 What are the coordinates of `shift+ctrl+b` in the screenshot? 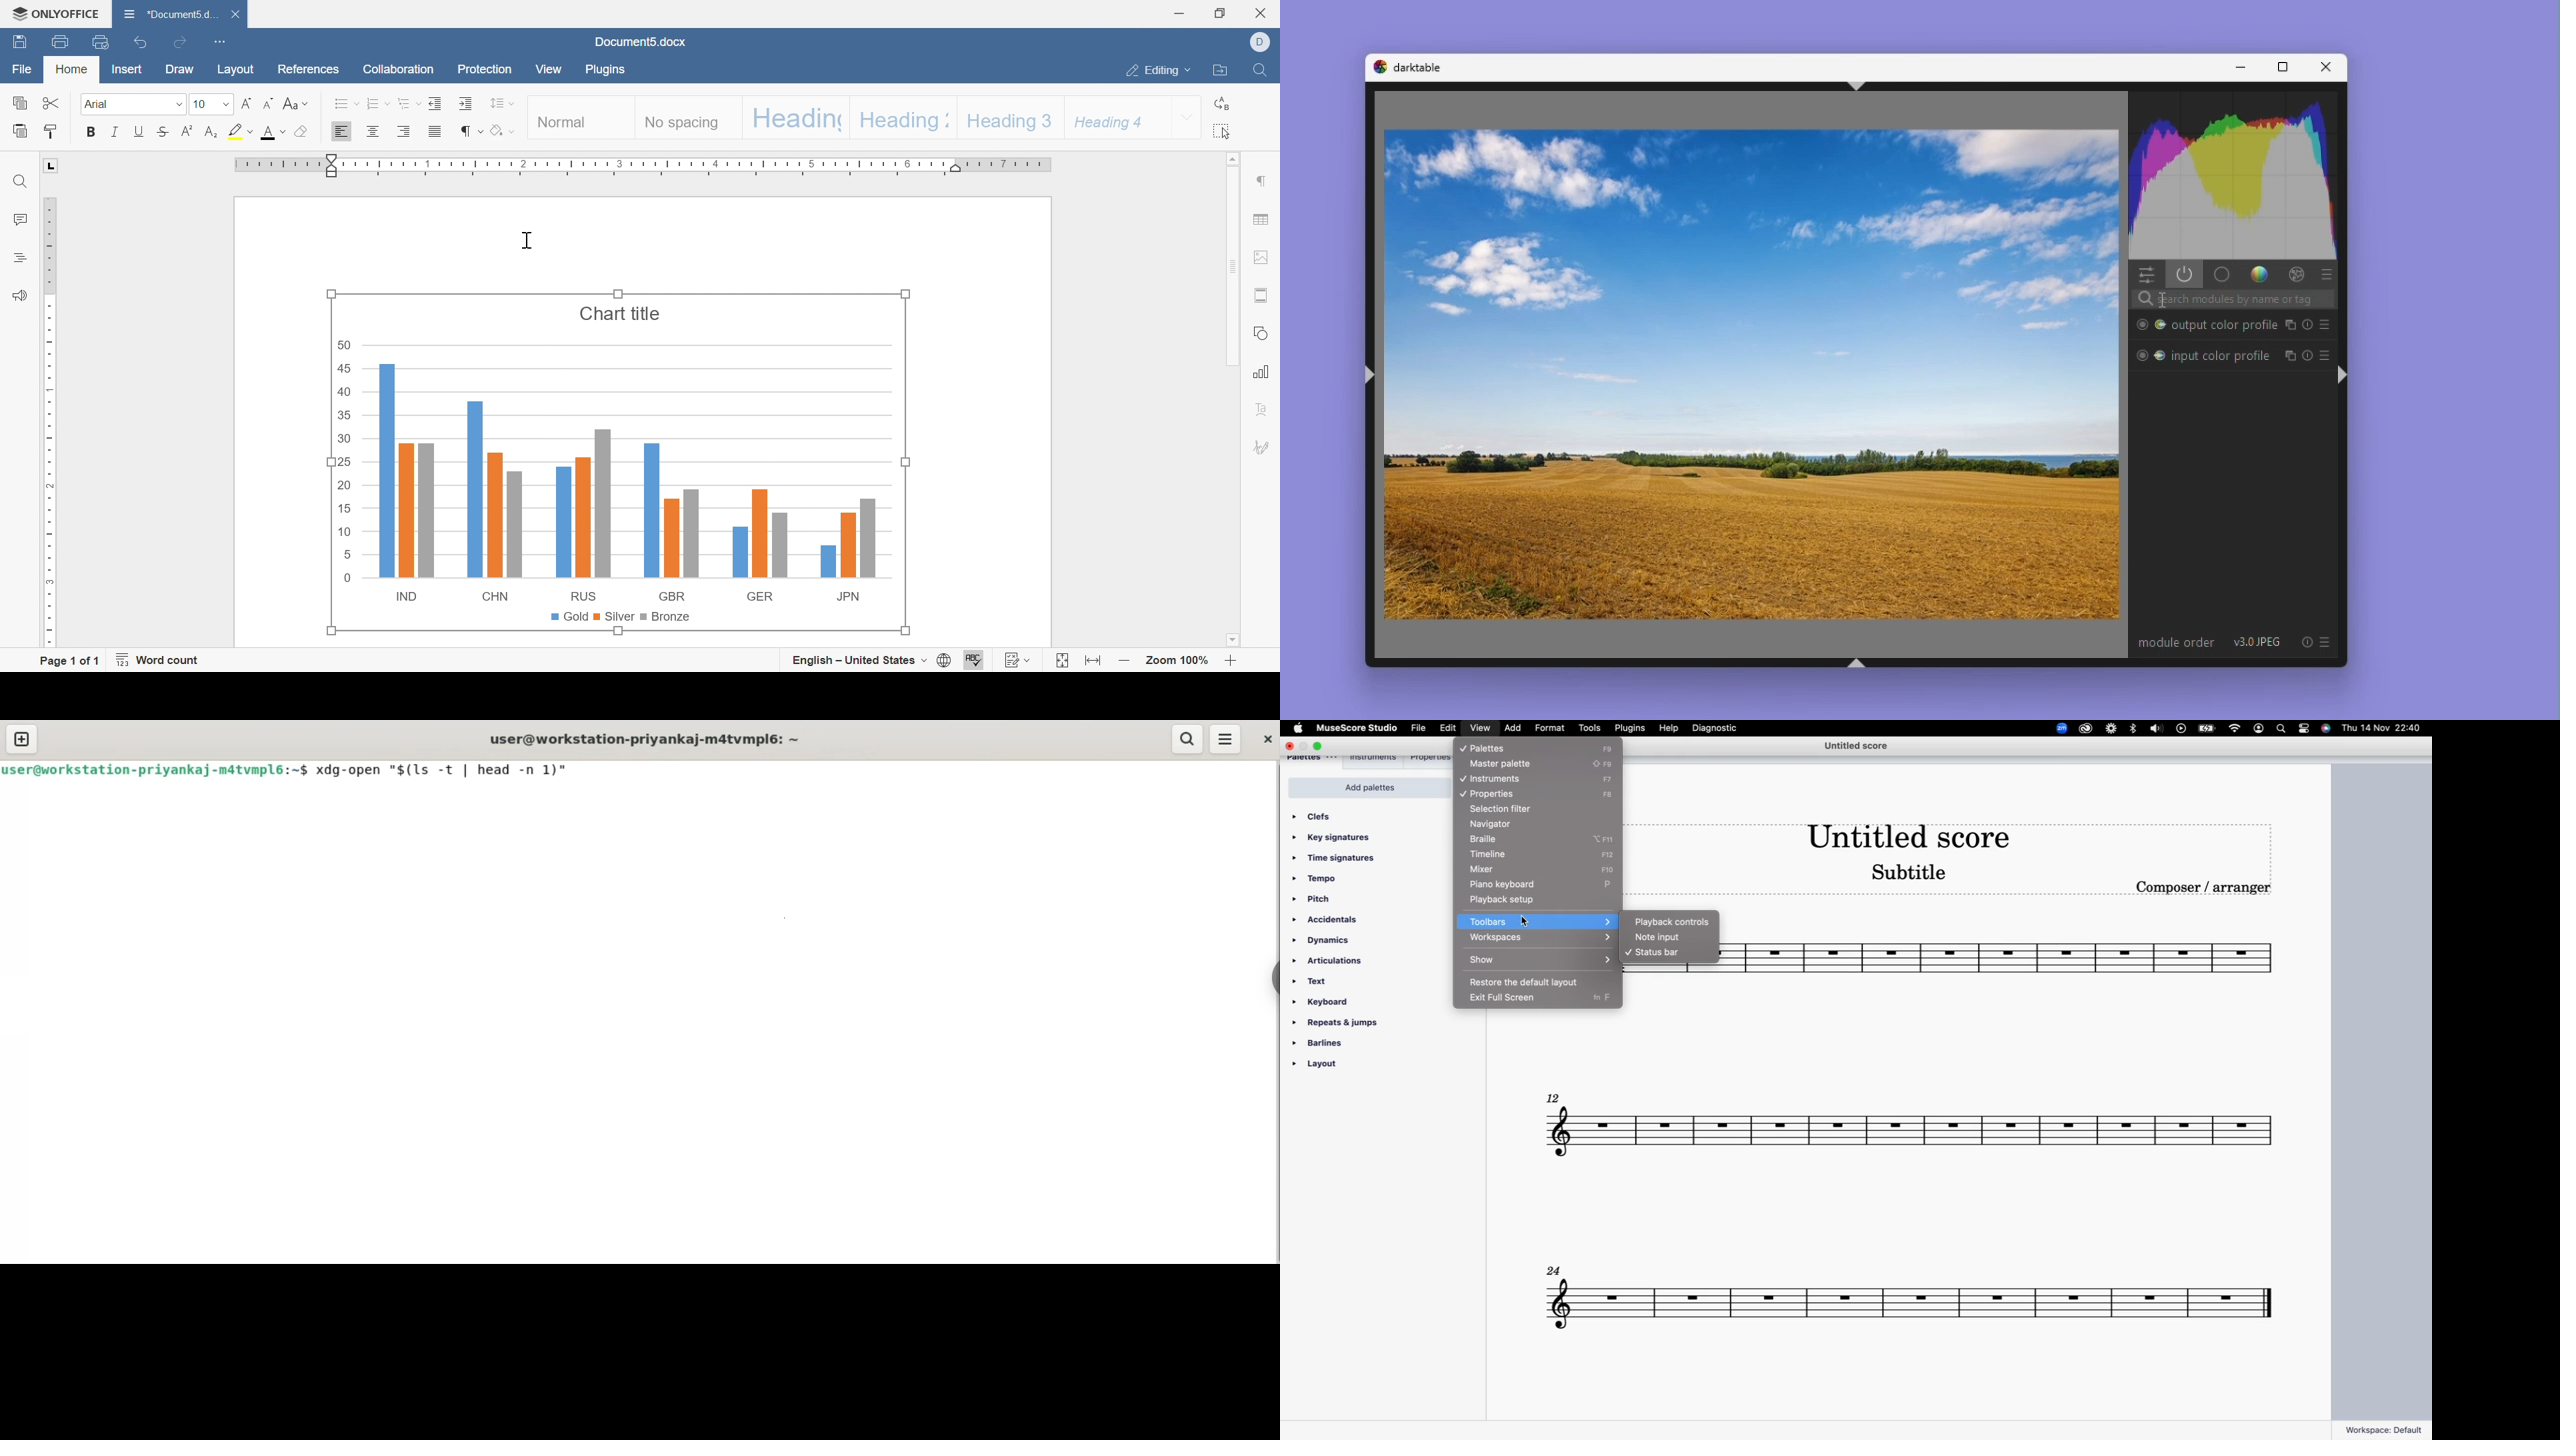 It's located at (1858, 665).